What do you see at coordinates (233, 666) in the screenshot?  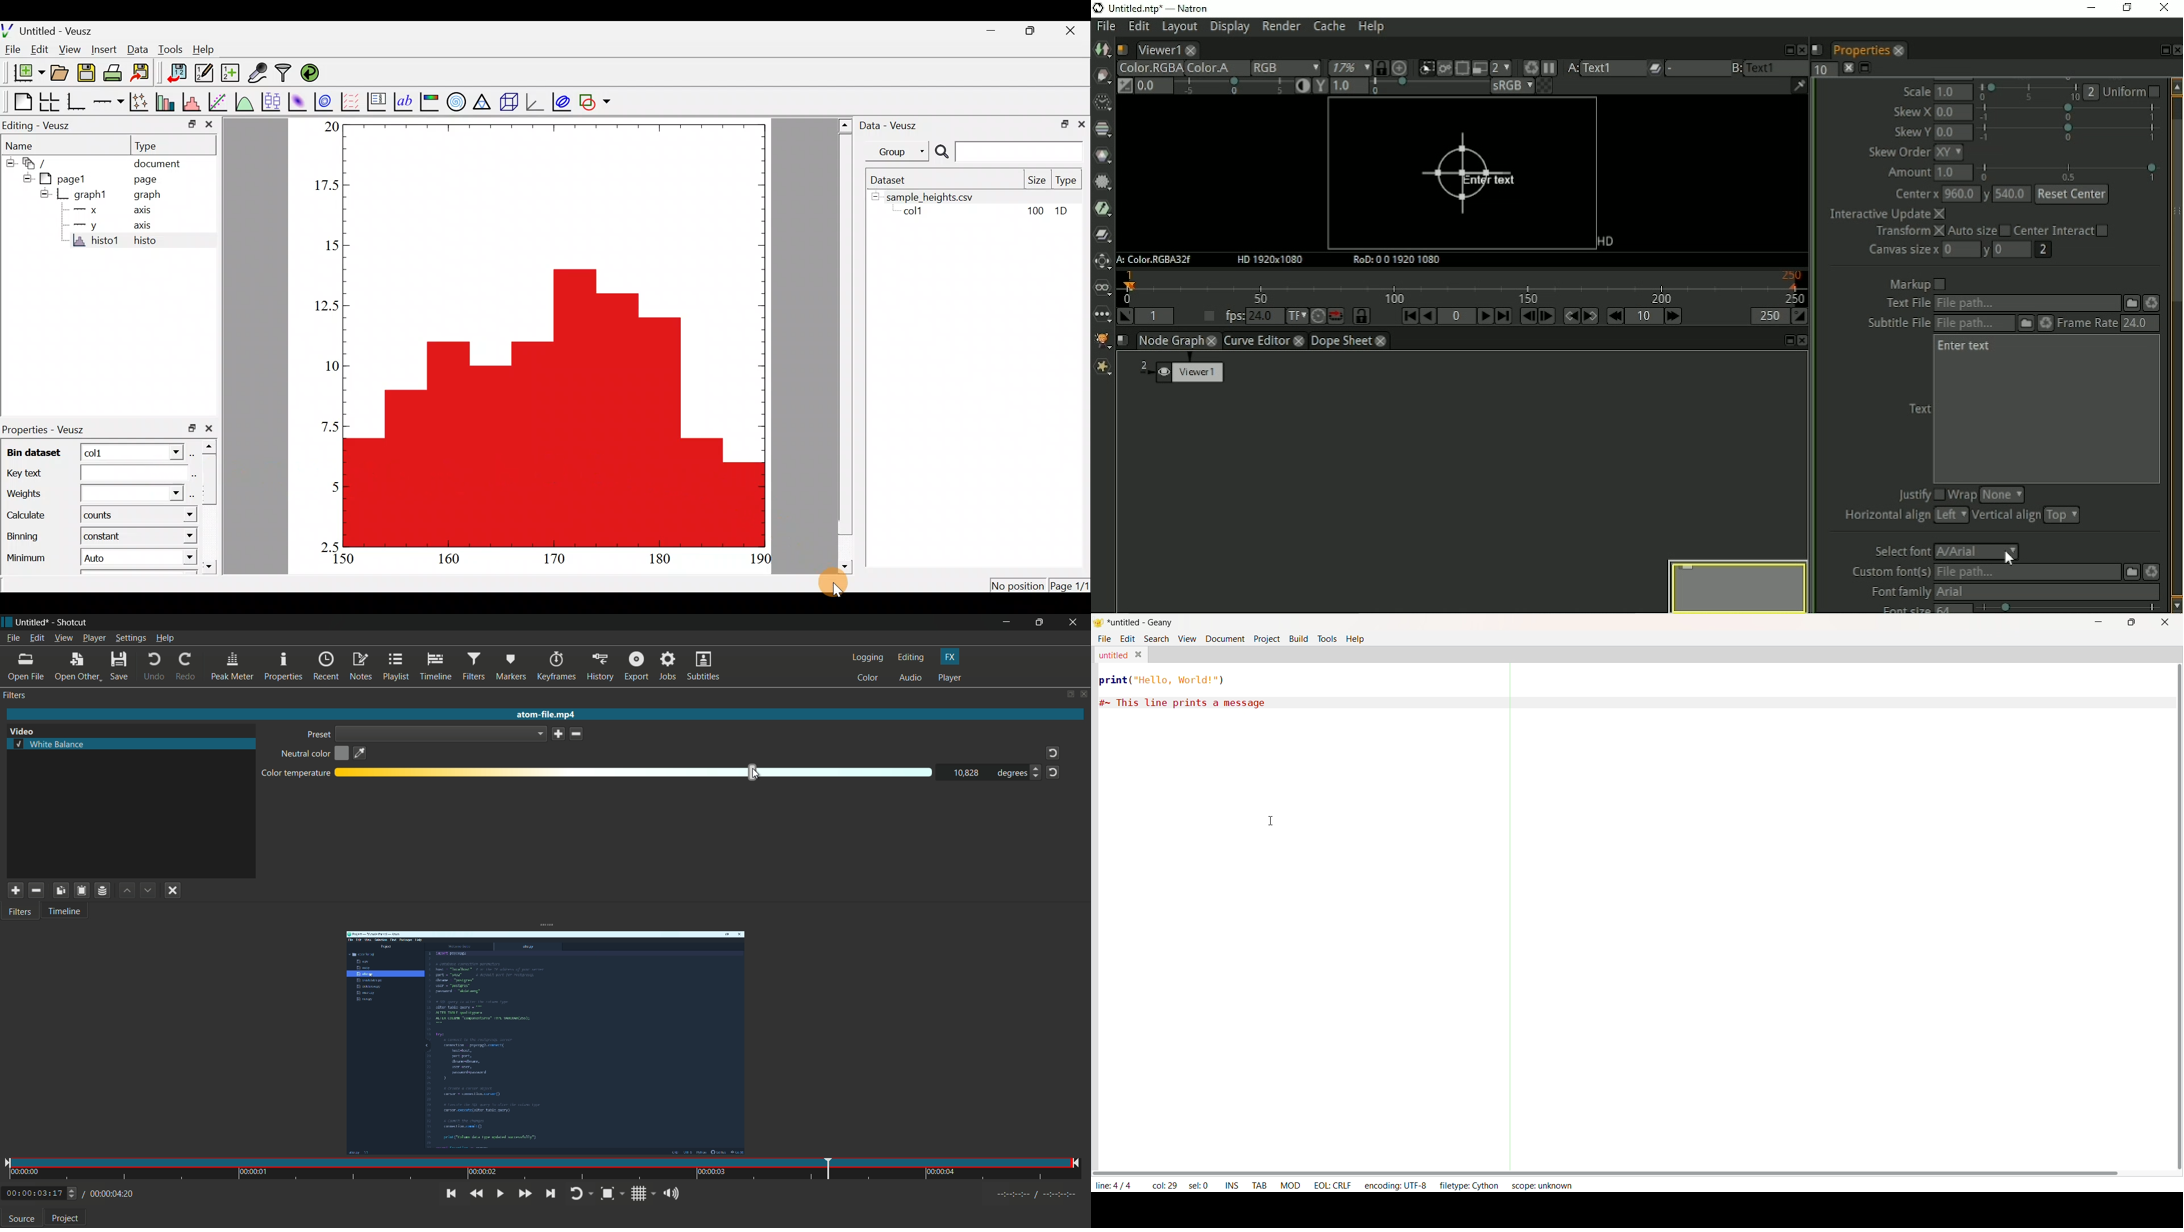 I see `peak meter` at bounding box center [233, 666].